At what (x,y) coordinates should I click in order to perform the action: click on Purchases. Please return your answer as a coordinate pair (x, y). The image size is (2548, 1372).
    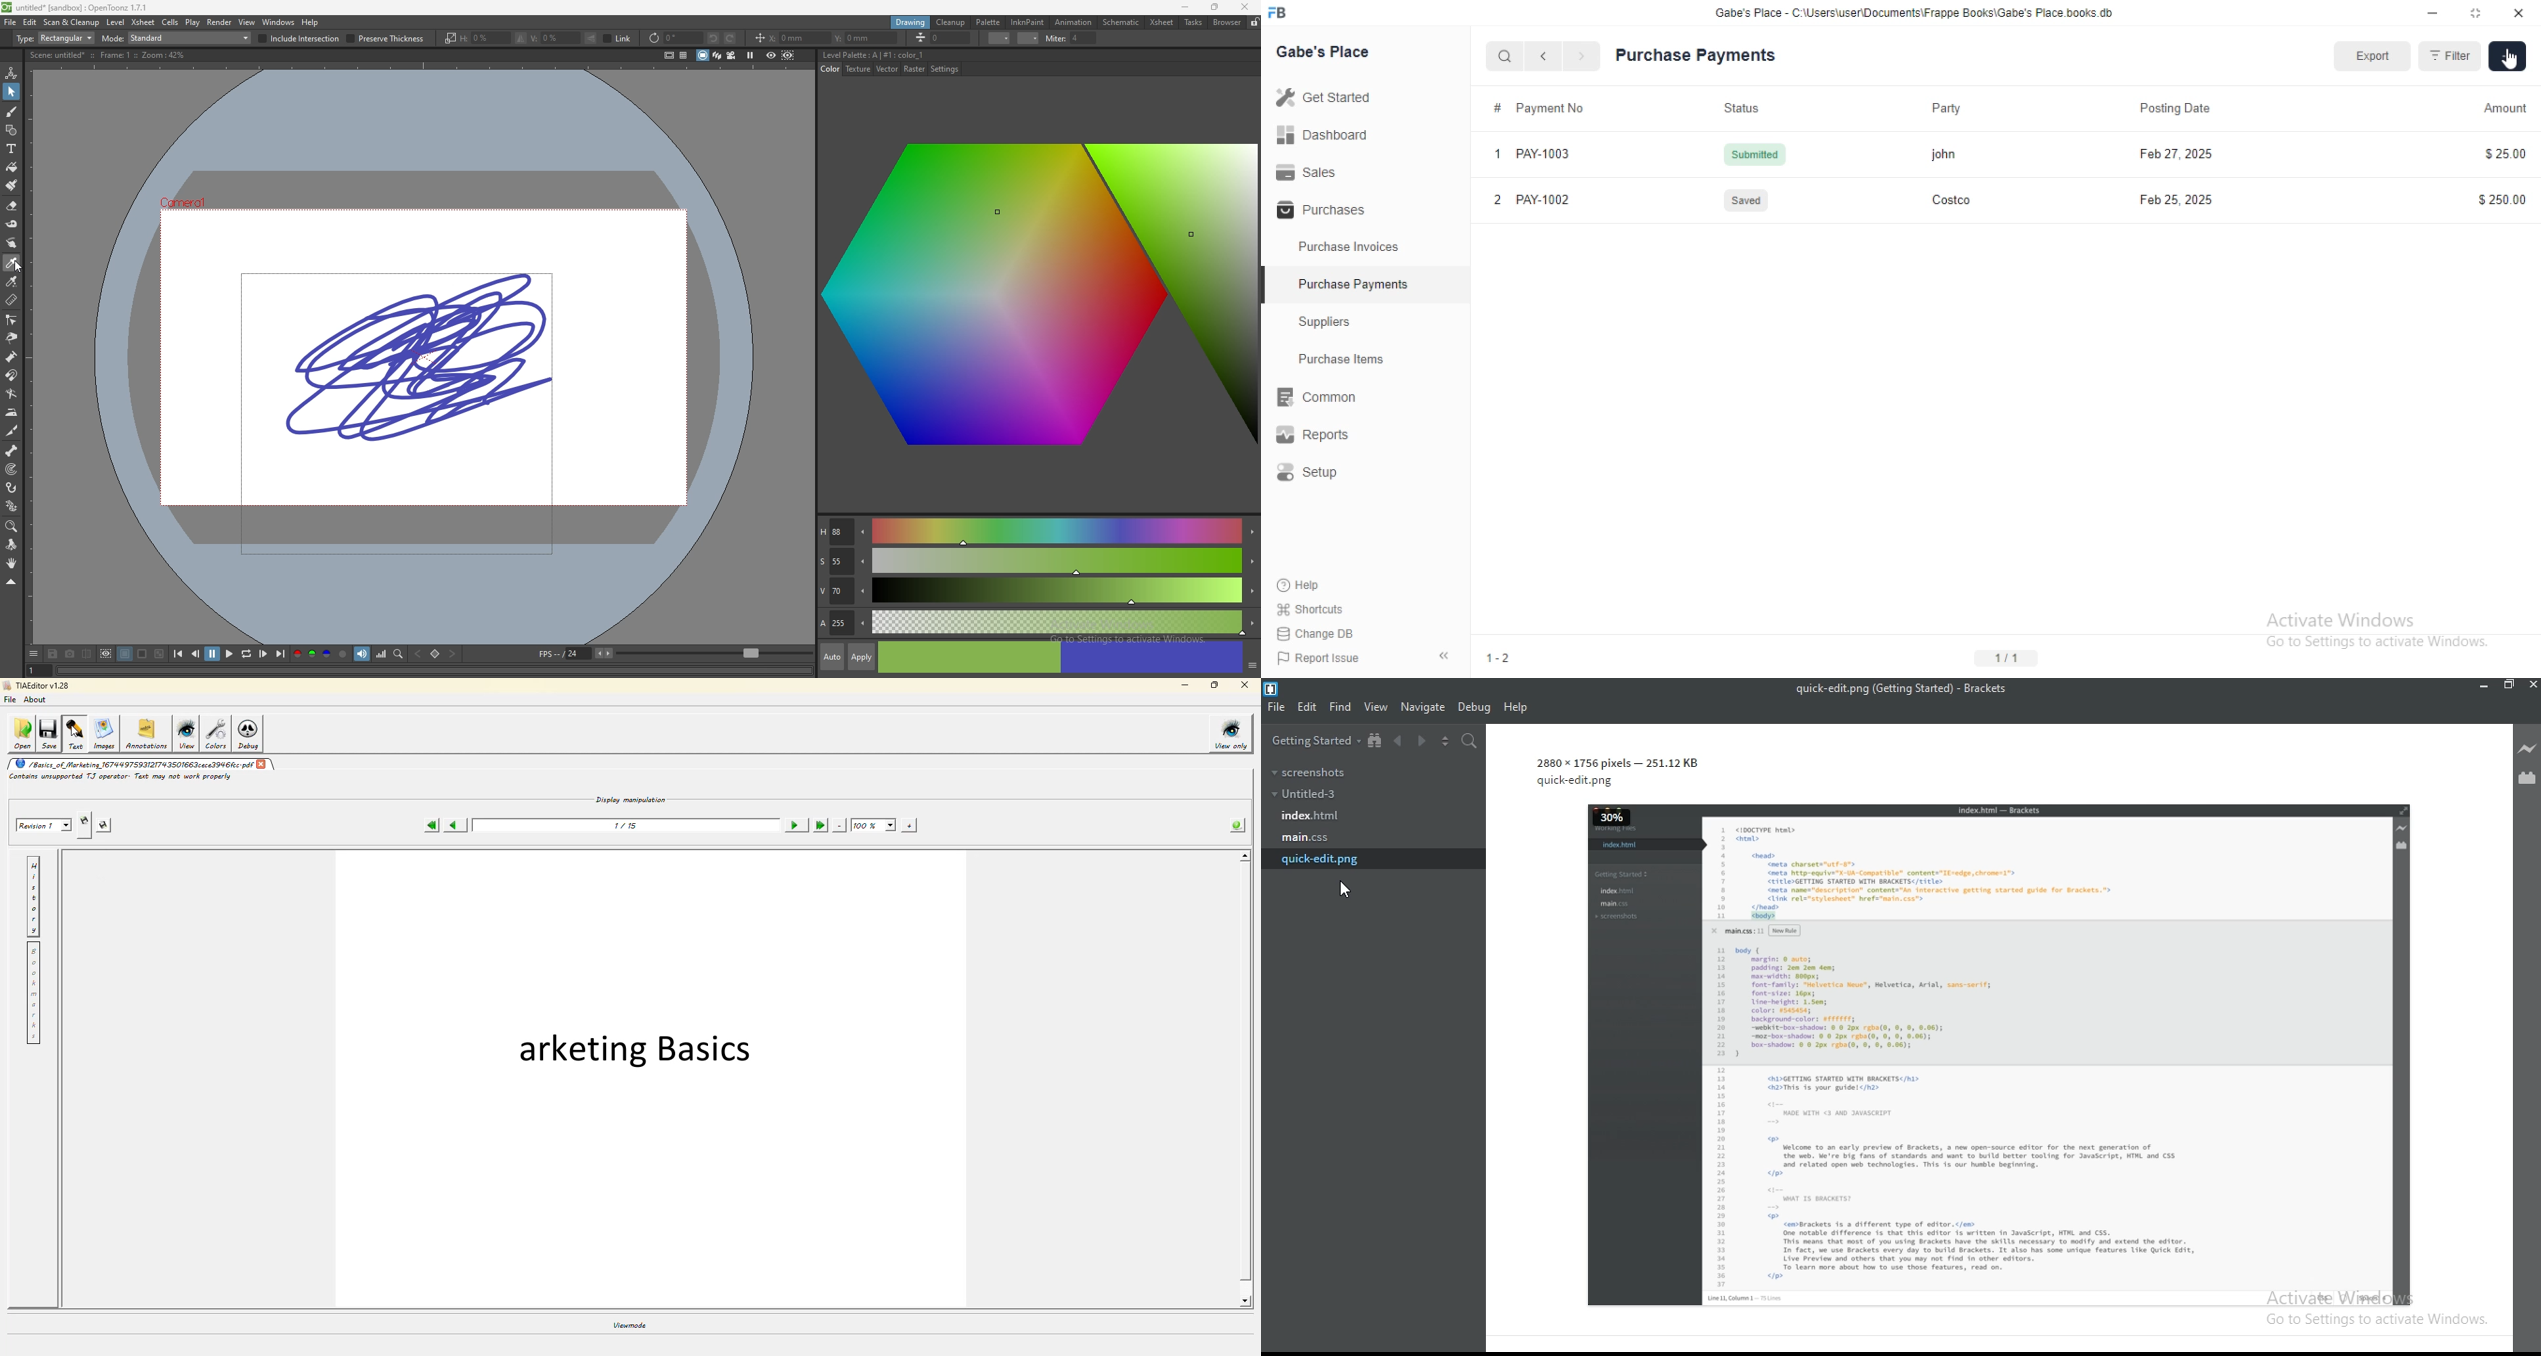
    Looking at the image, I should click on (1318, 211).